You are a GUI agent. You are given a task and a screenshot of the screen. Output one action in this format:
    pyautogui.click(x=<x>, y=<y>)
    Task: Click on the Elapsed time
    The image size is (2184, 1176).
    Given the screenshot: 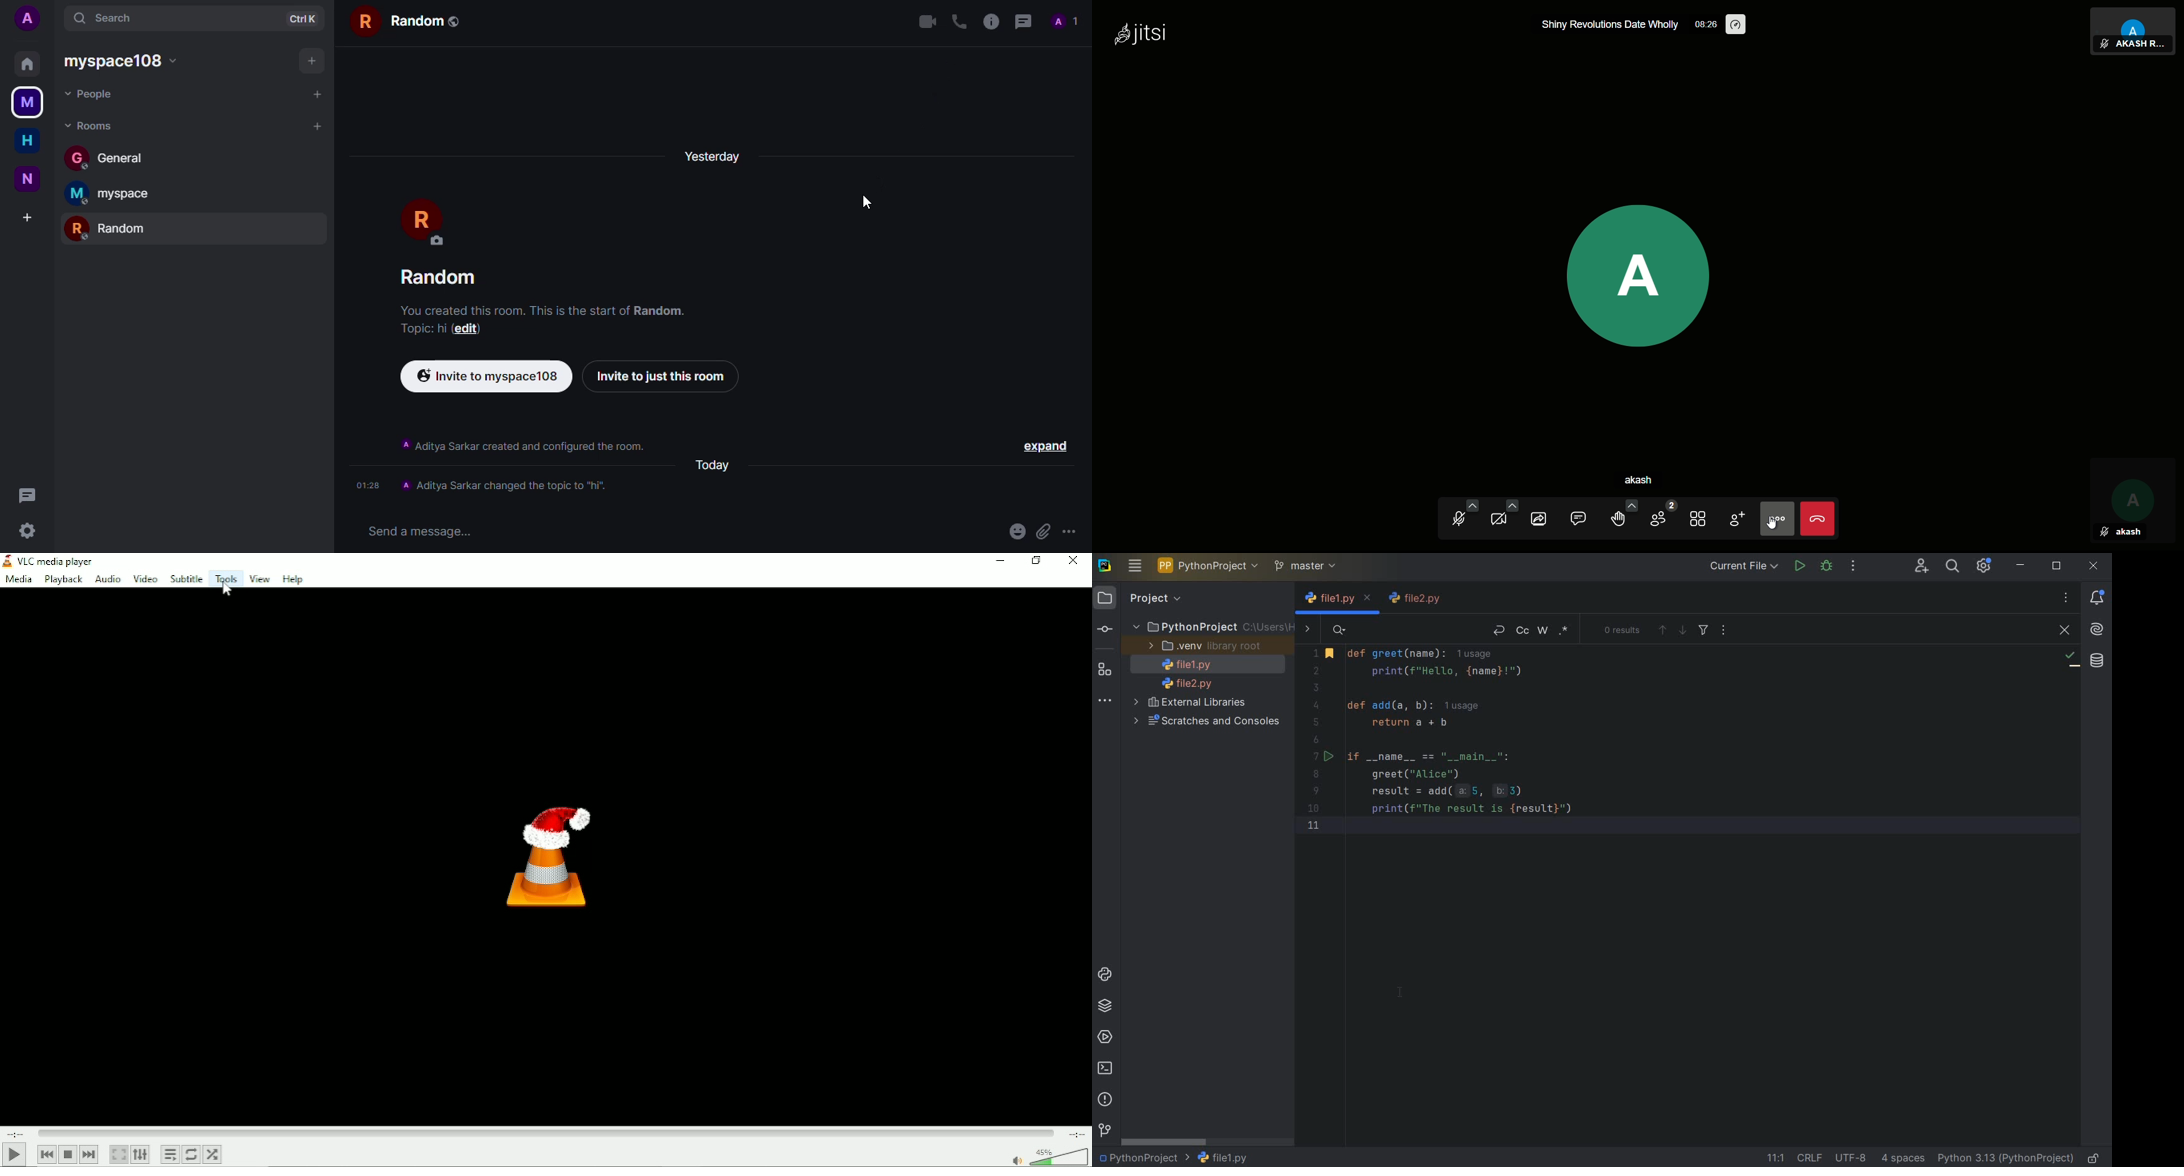 What is the action you would take?
    pyautogui.click(x=17, y=1132)
    